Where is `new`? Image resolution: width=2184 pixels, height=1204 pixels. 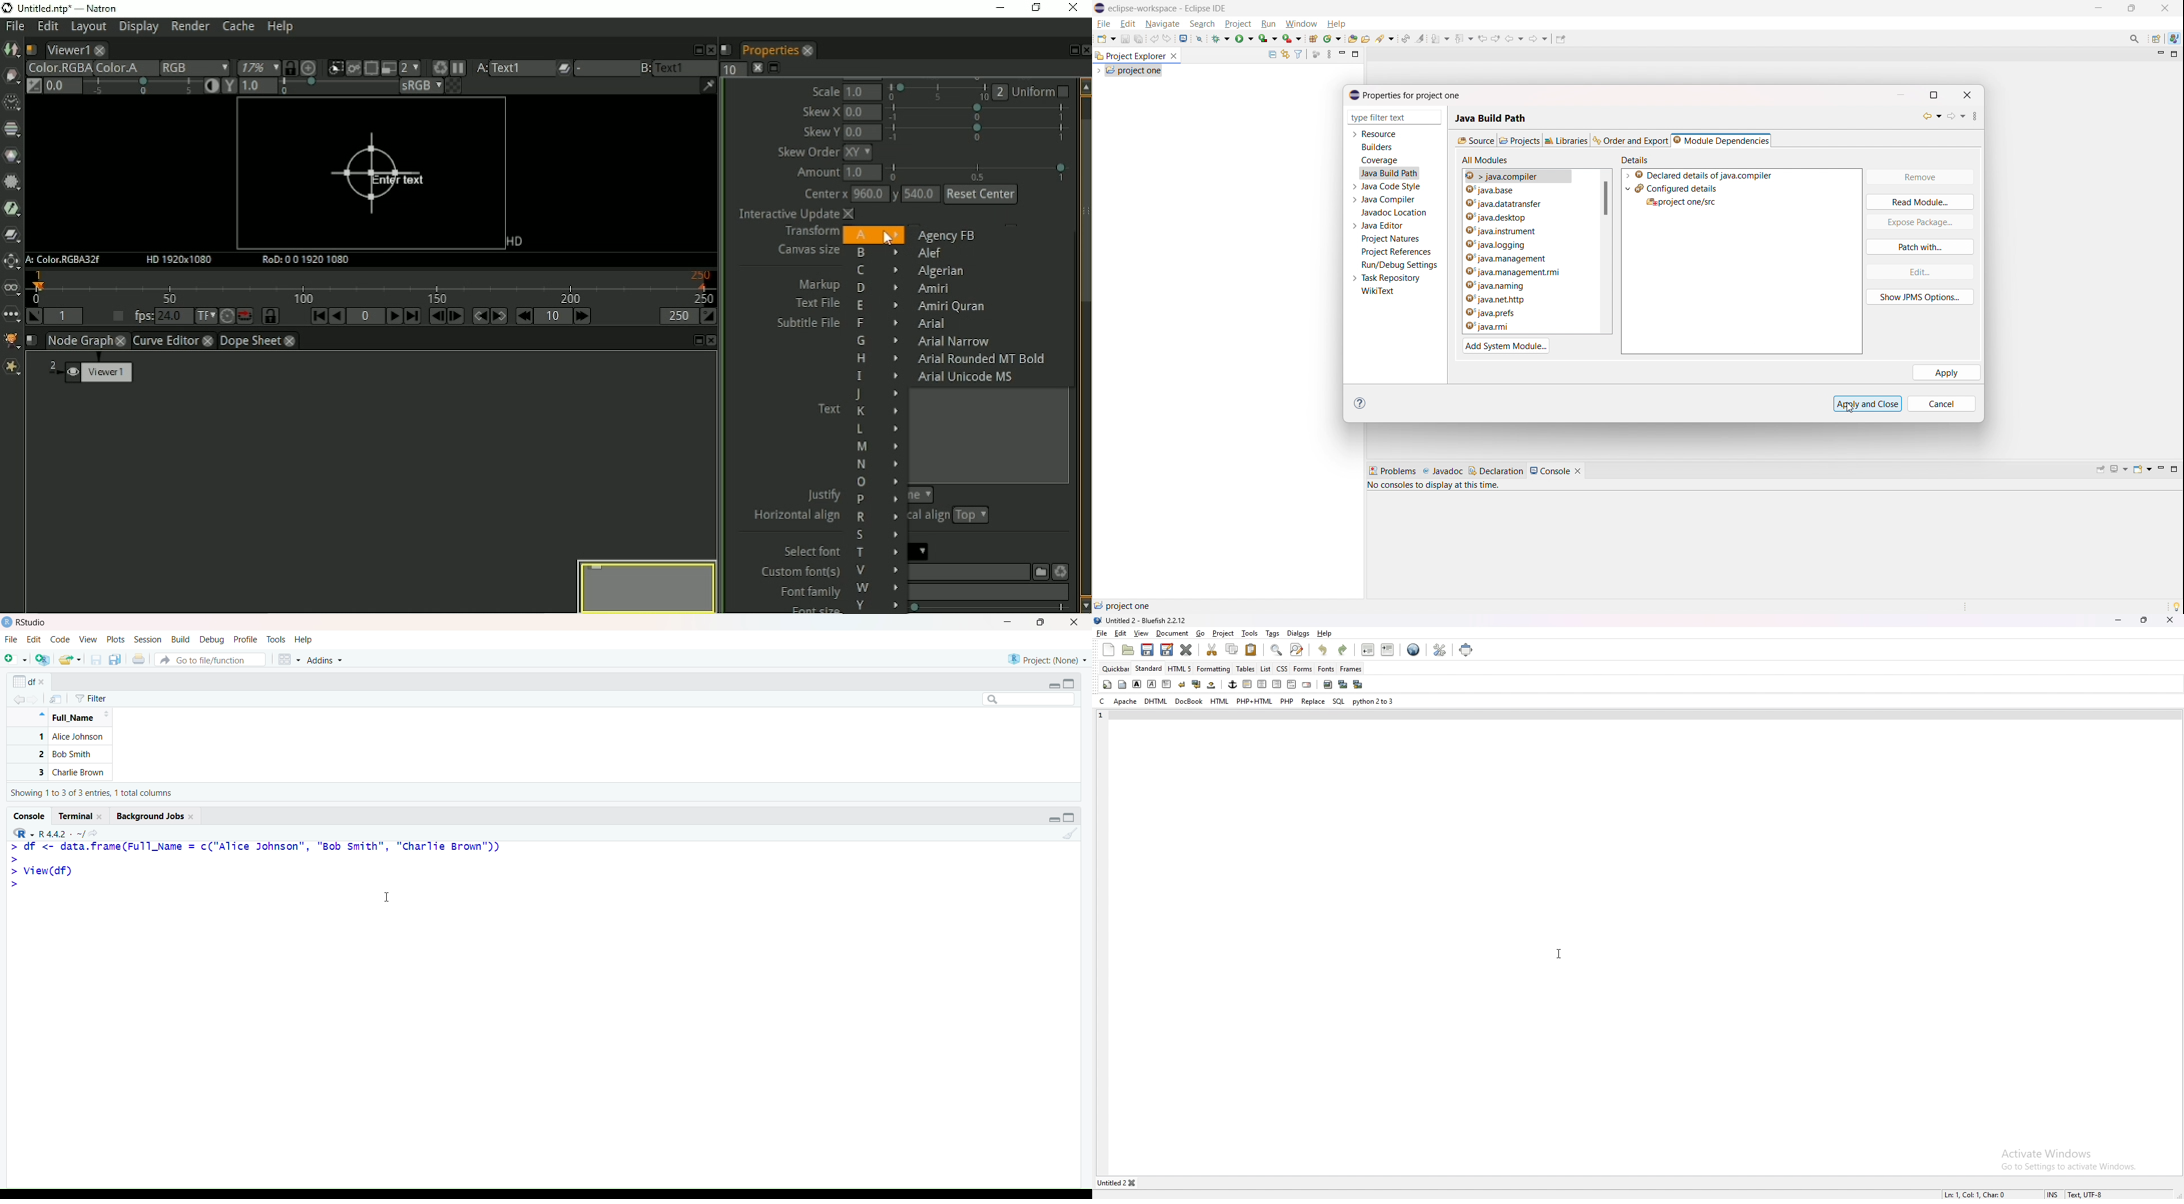
new is located at coordinates (1108, 649).